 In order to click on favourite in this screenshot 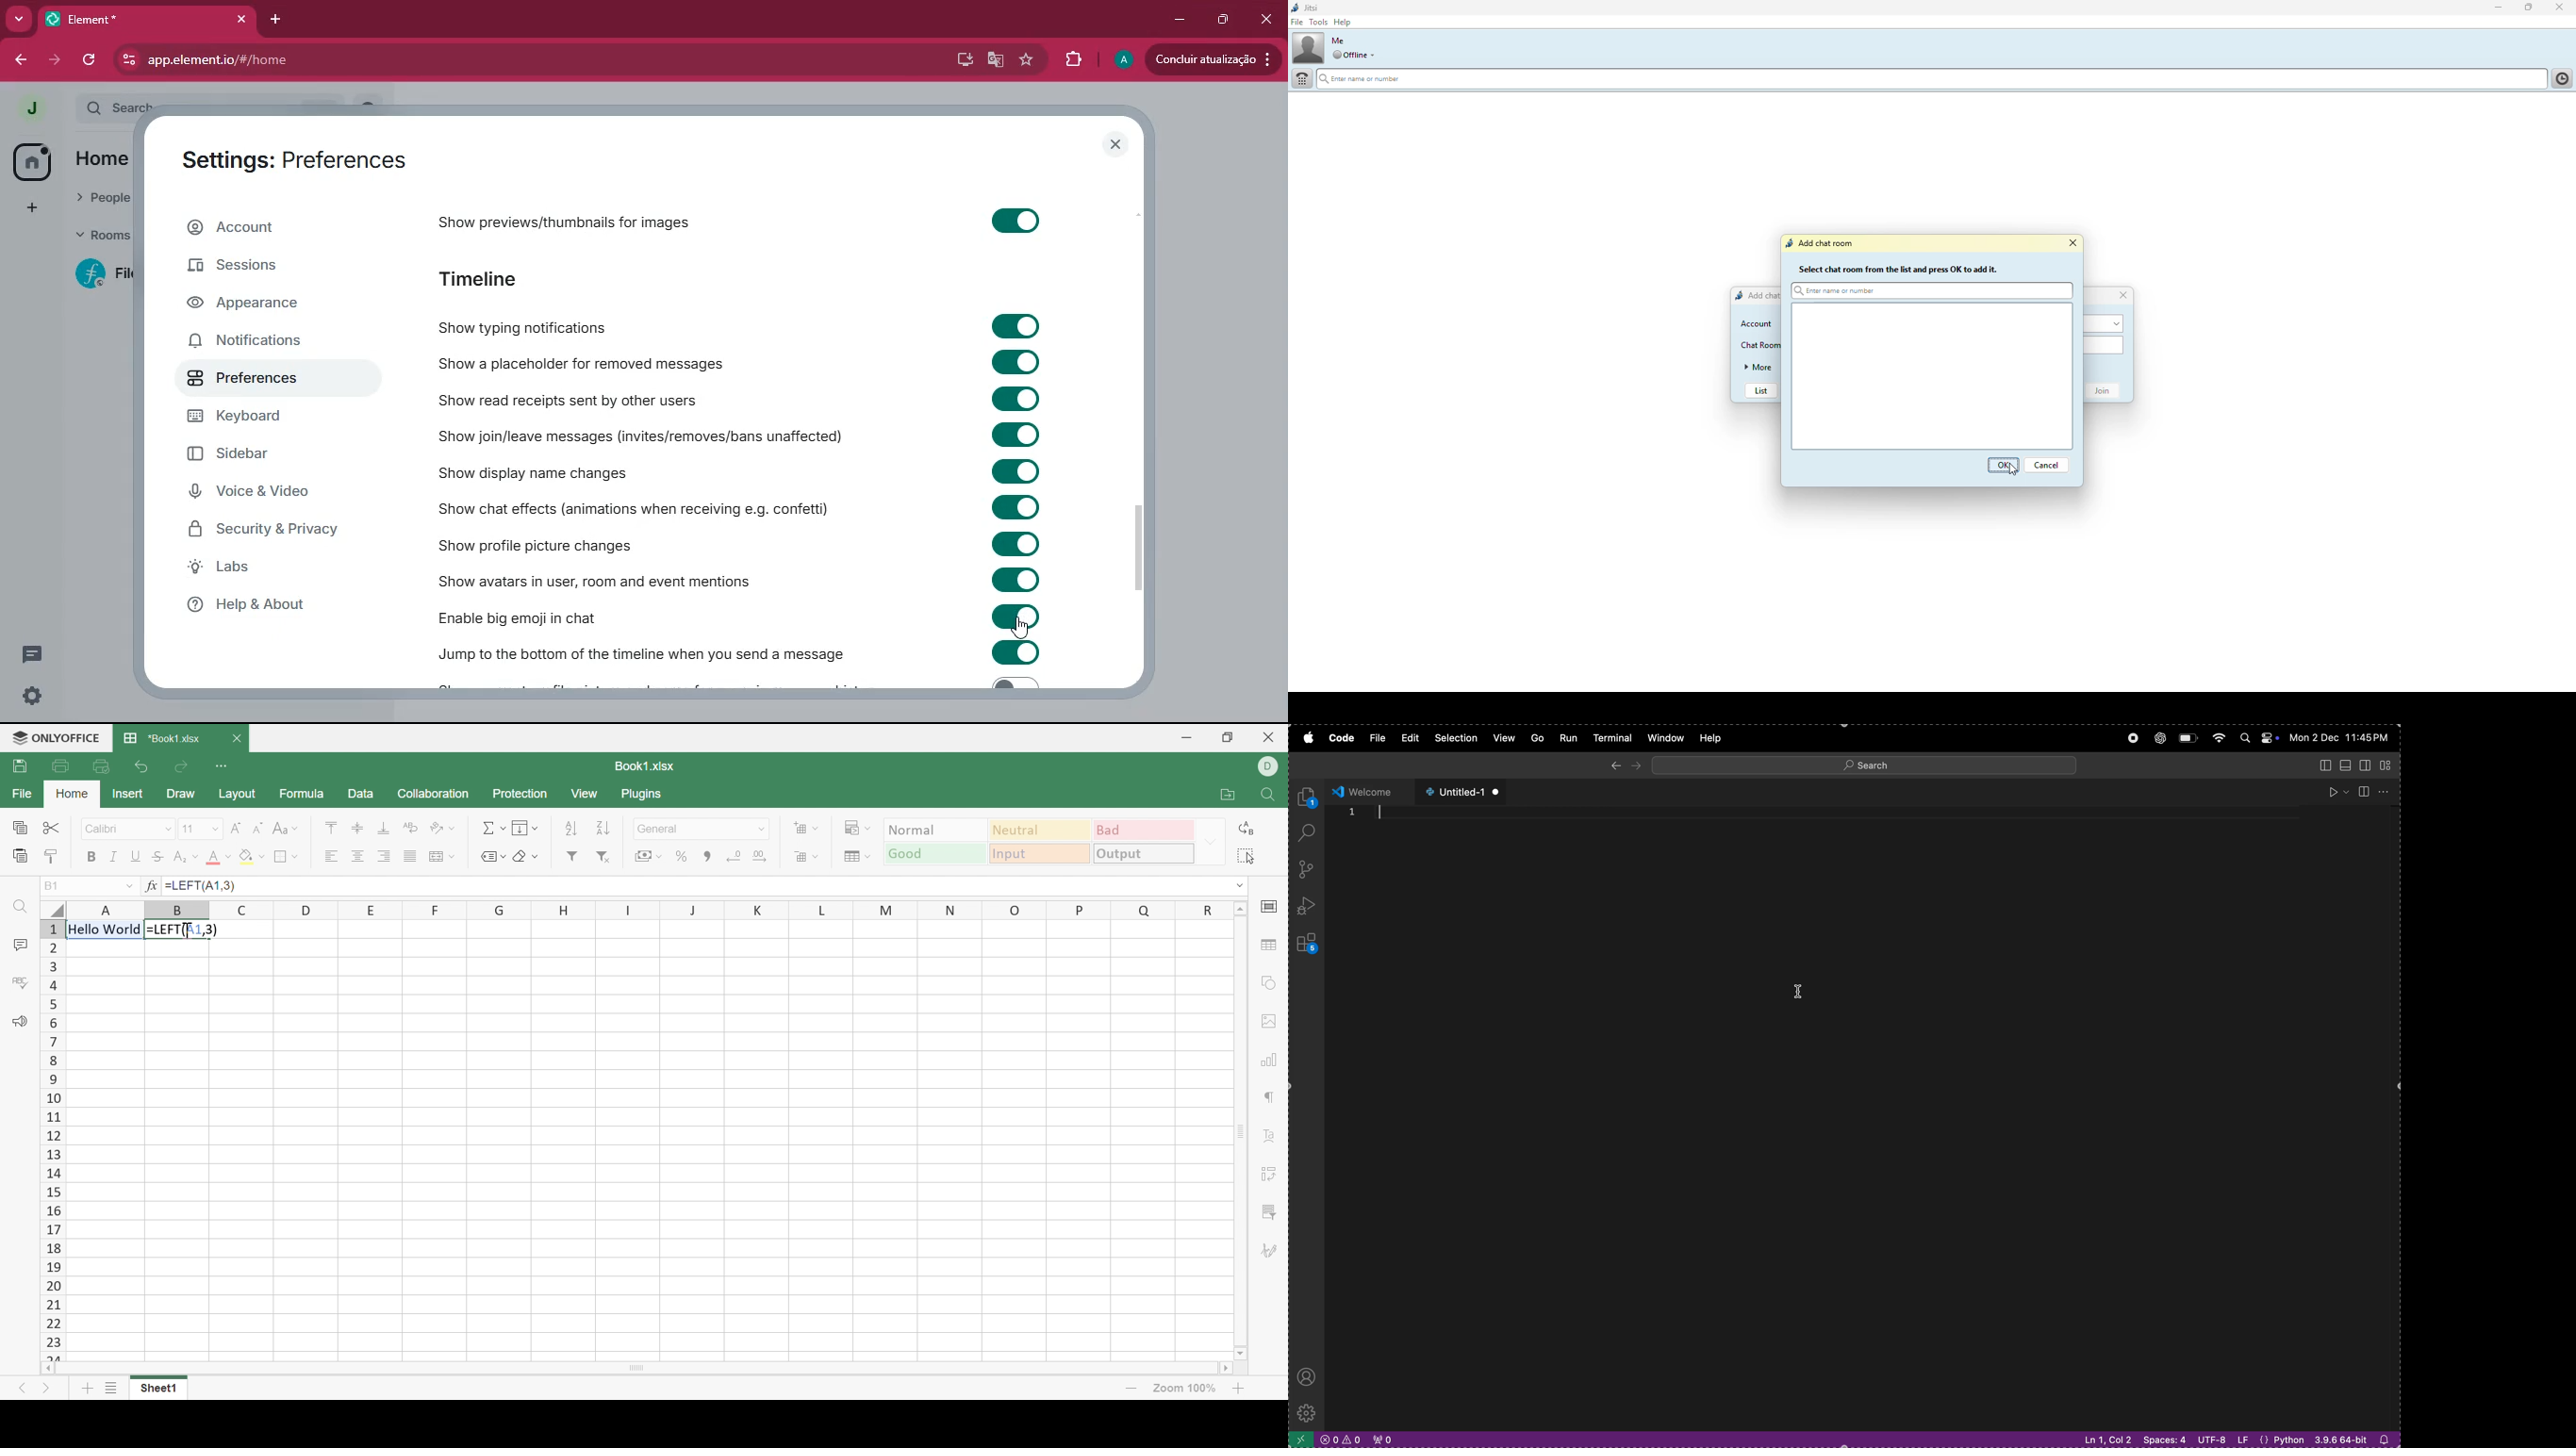, I will do `click(1029, 60)`.